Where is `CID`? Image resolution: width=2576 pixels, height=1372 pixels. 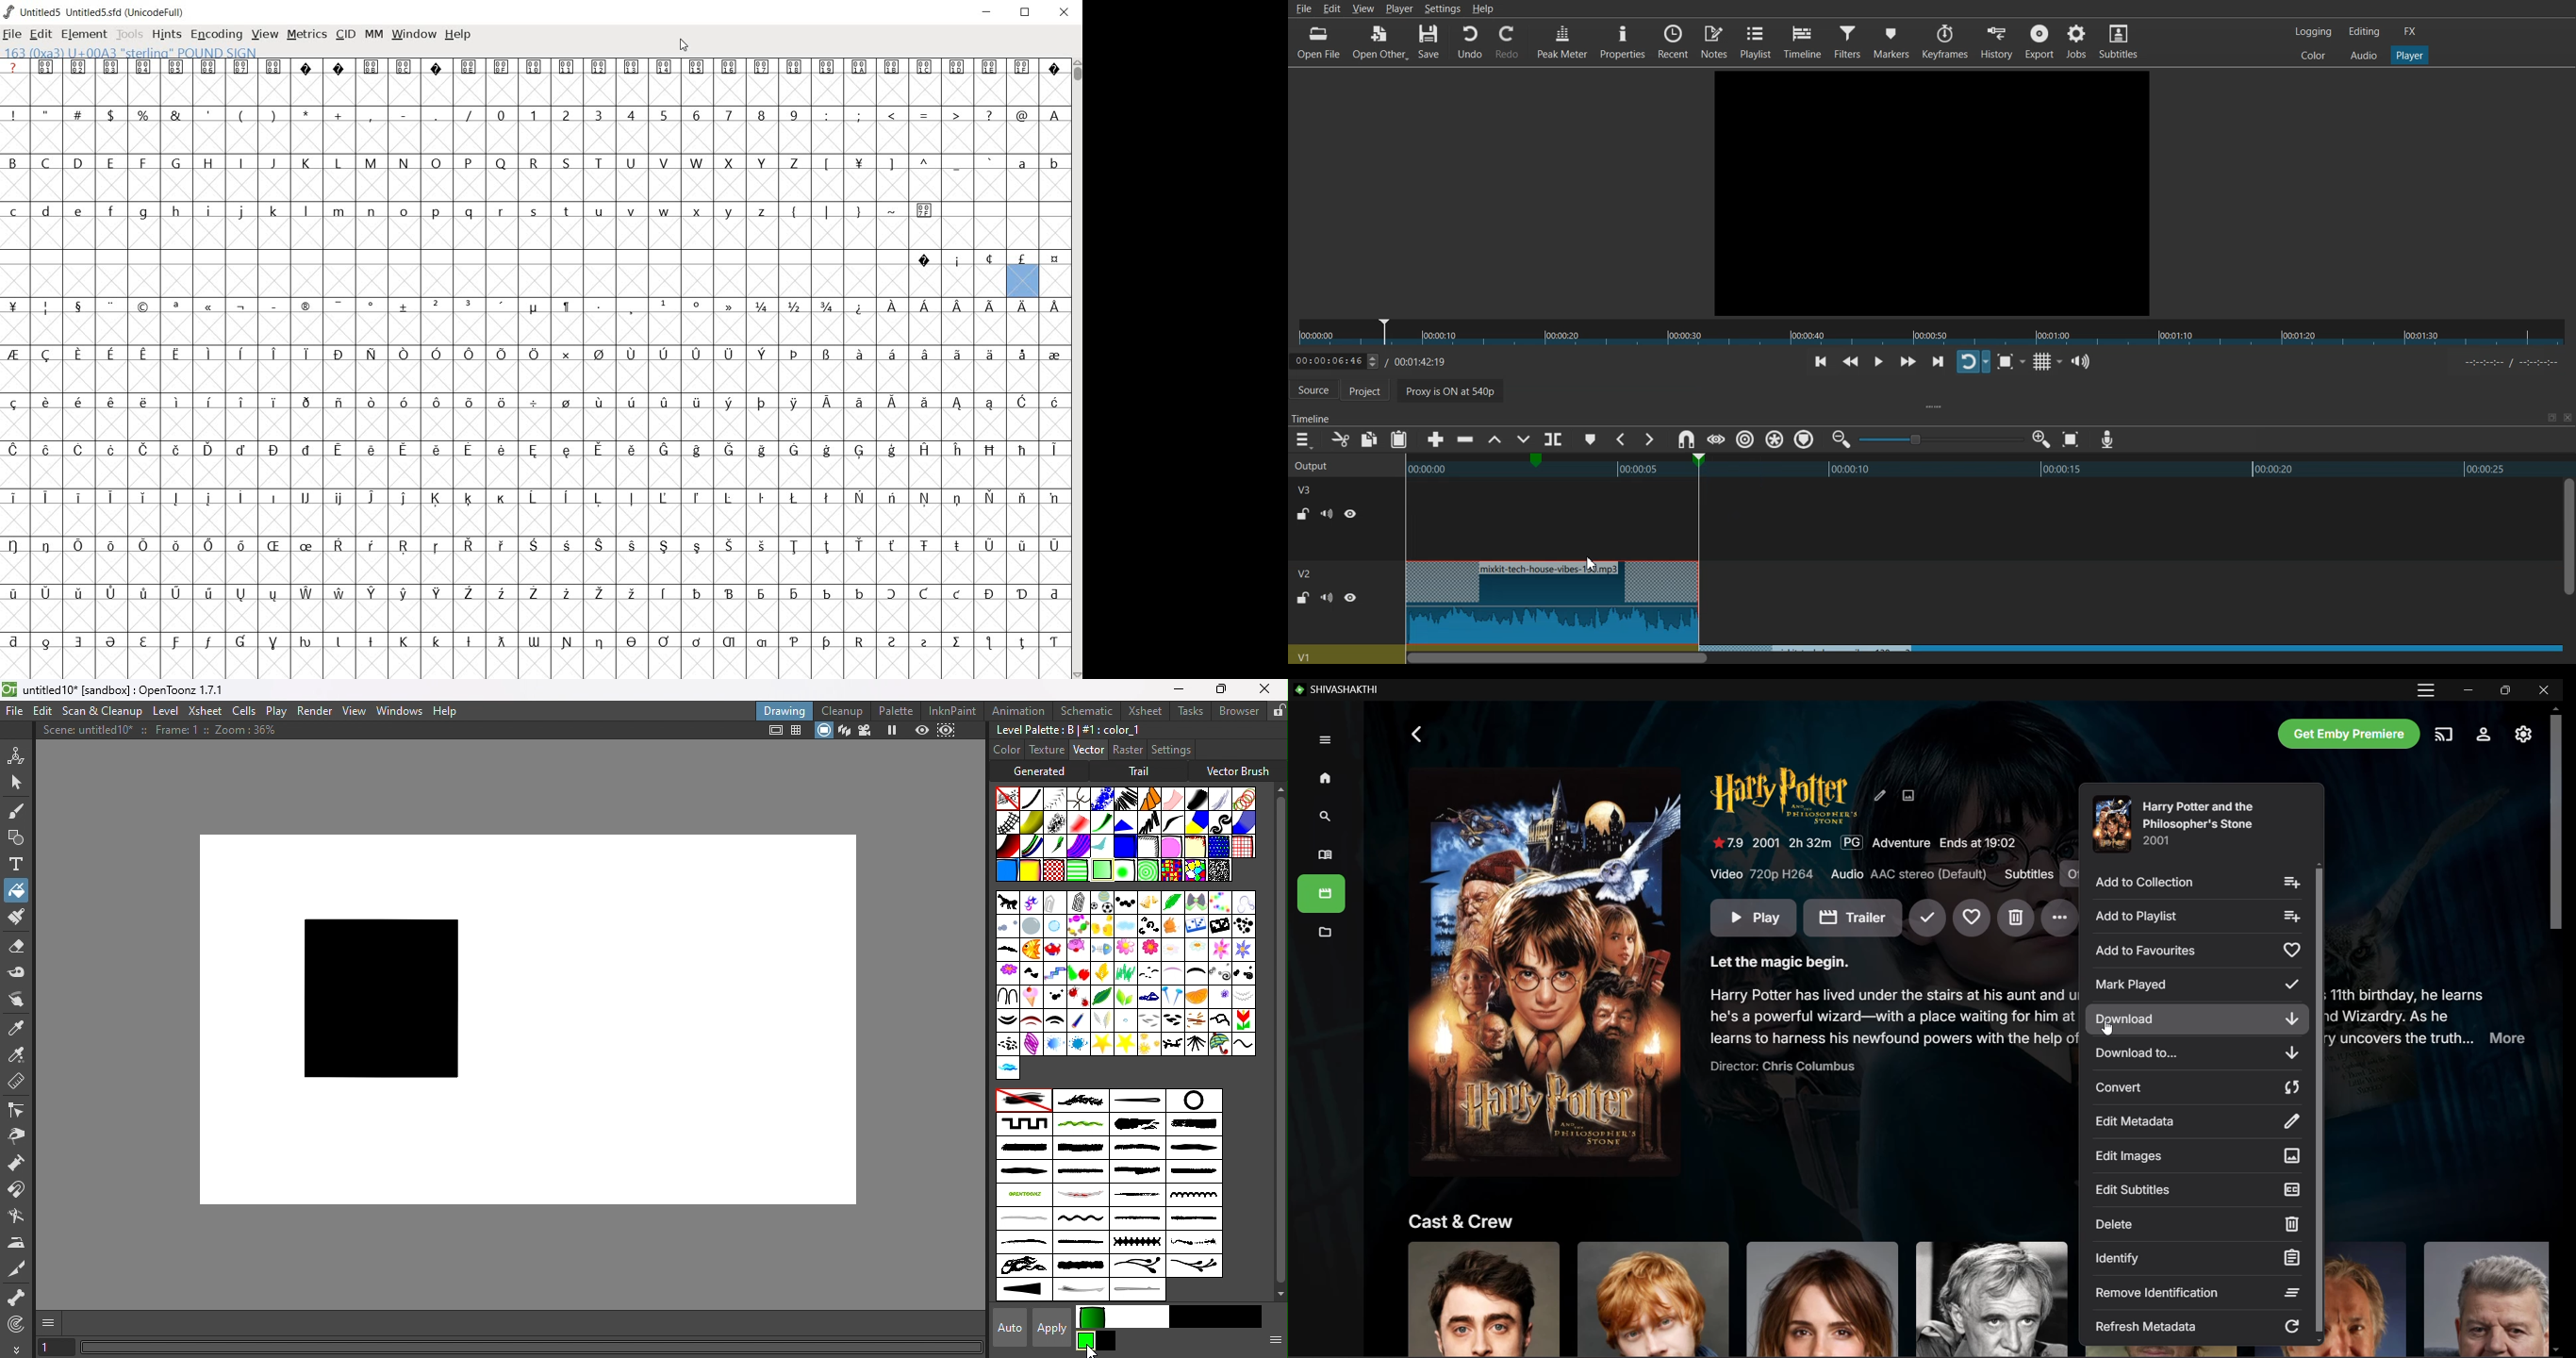
CID is located at coordinates (345, 35).